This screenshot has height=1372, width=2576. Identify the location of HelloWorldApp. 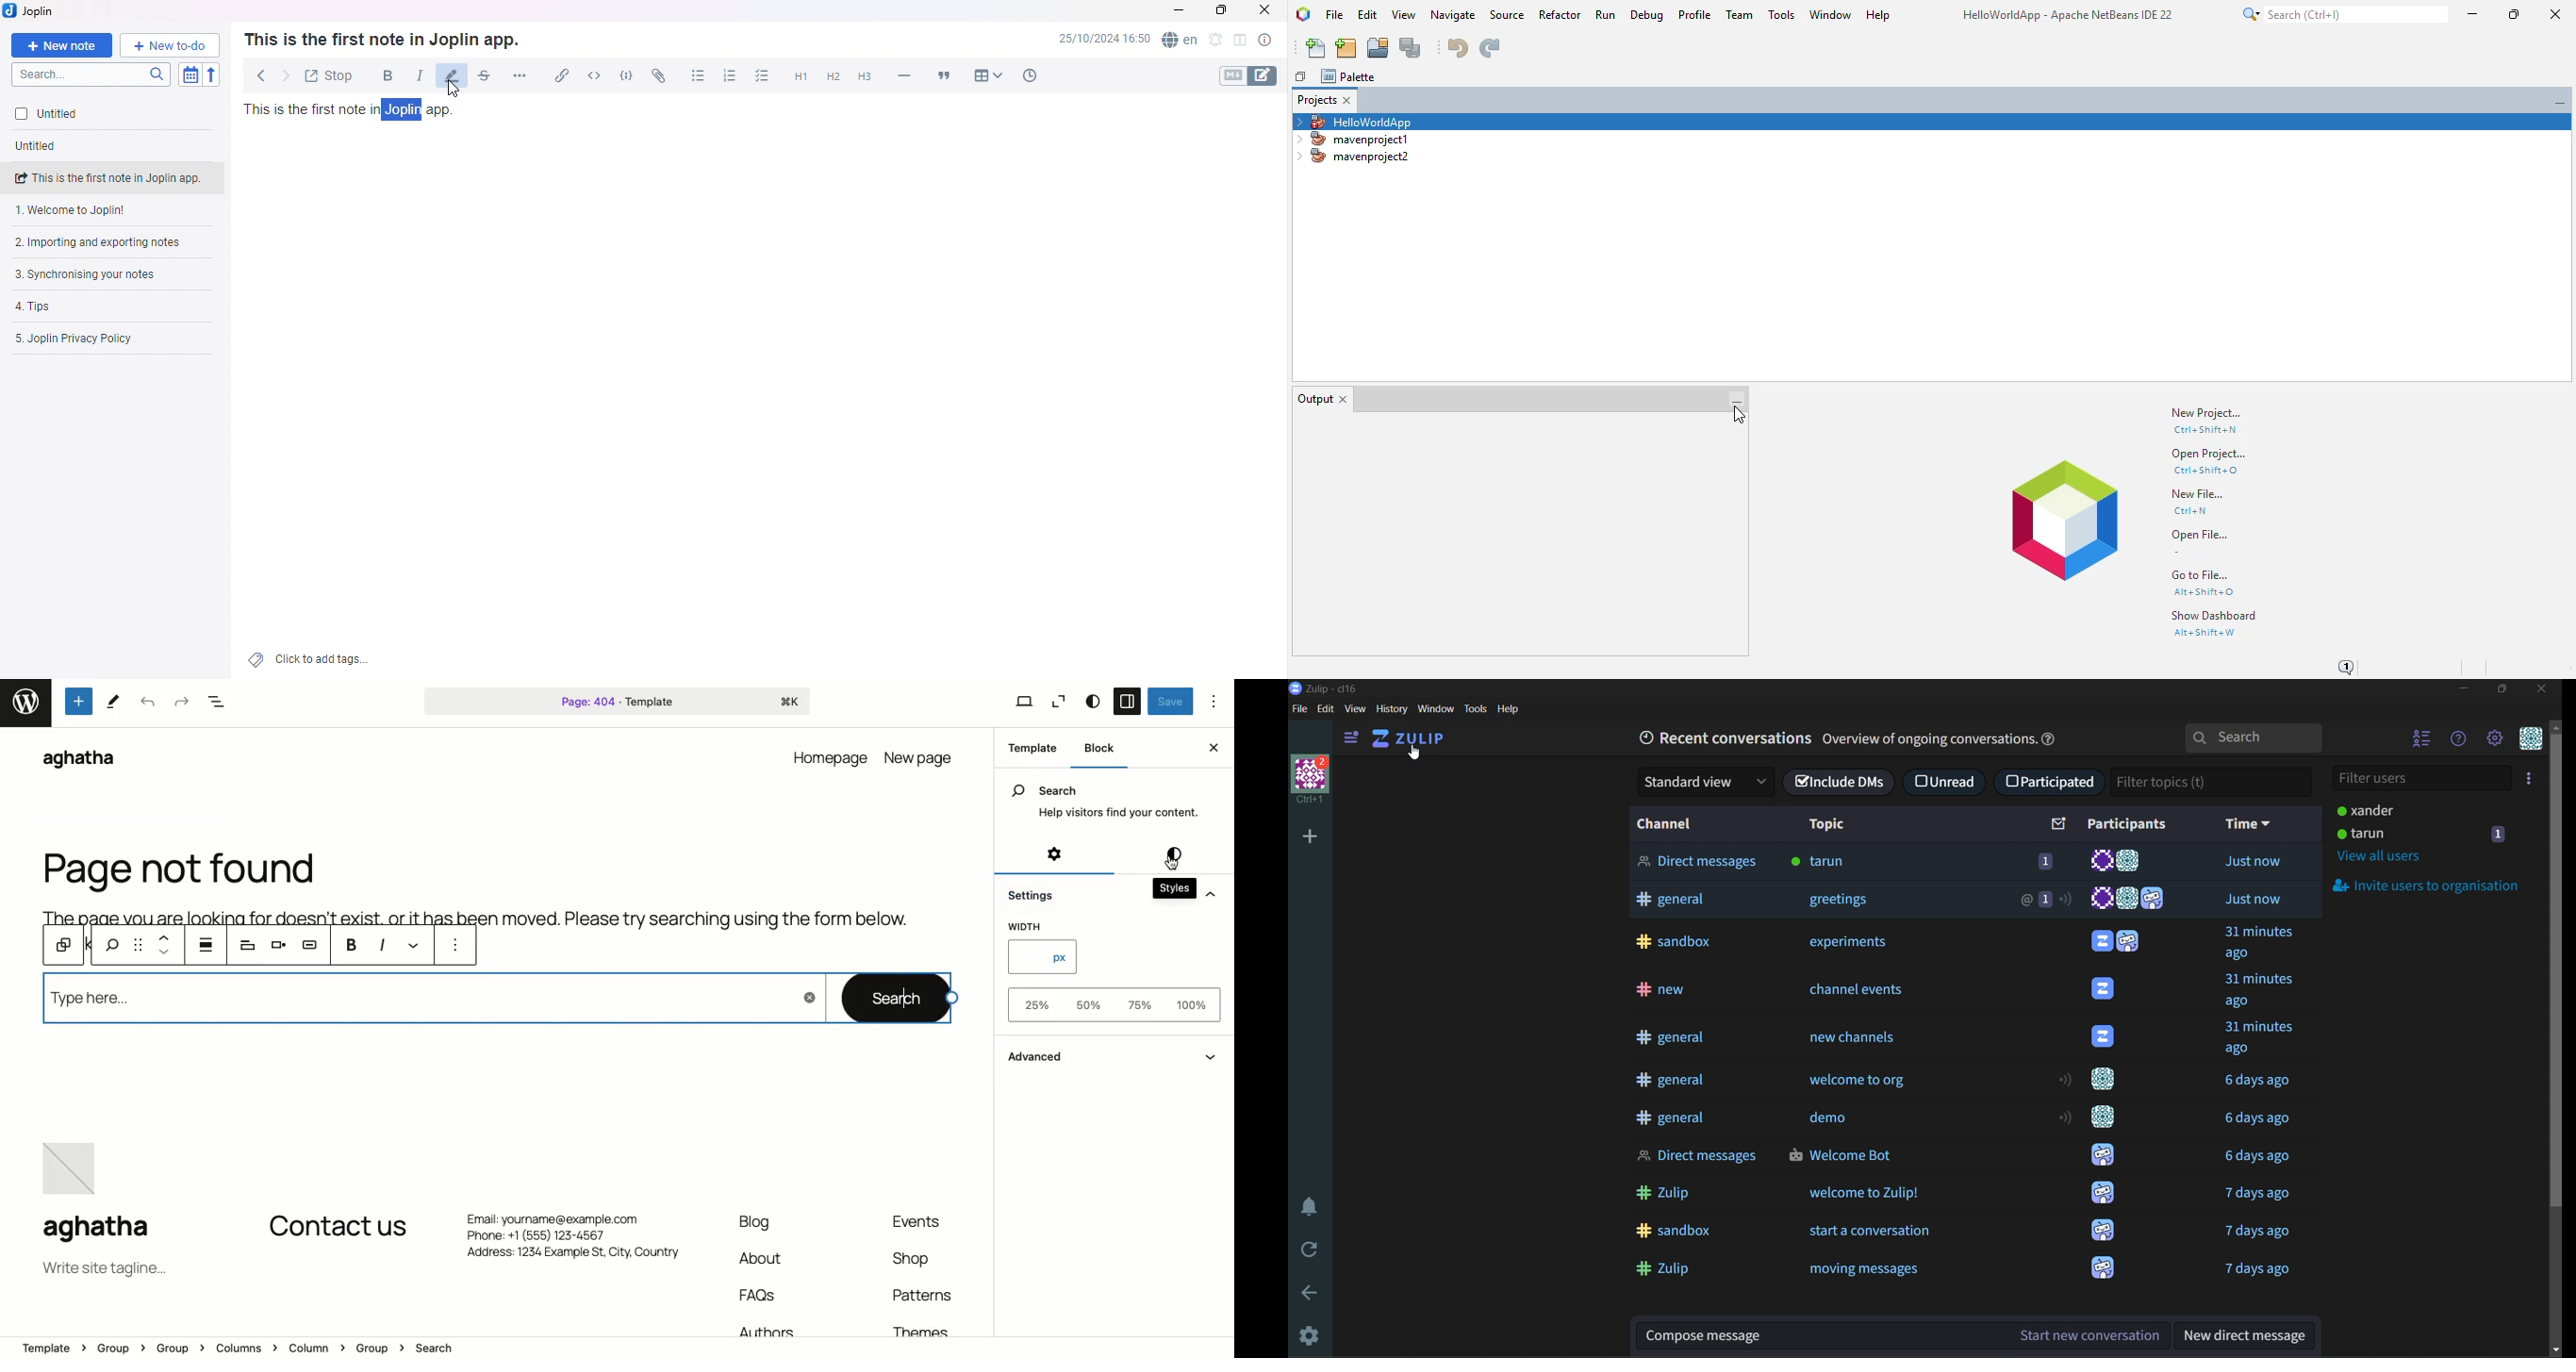
(1352, 121).